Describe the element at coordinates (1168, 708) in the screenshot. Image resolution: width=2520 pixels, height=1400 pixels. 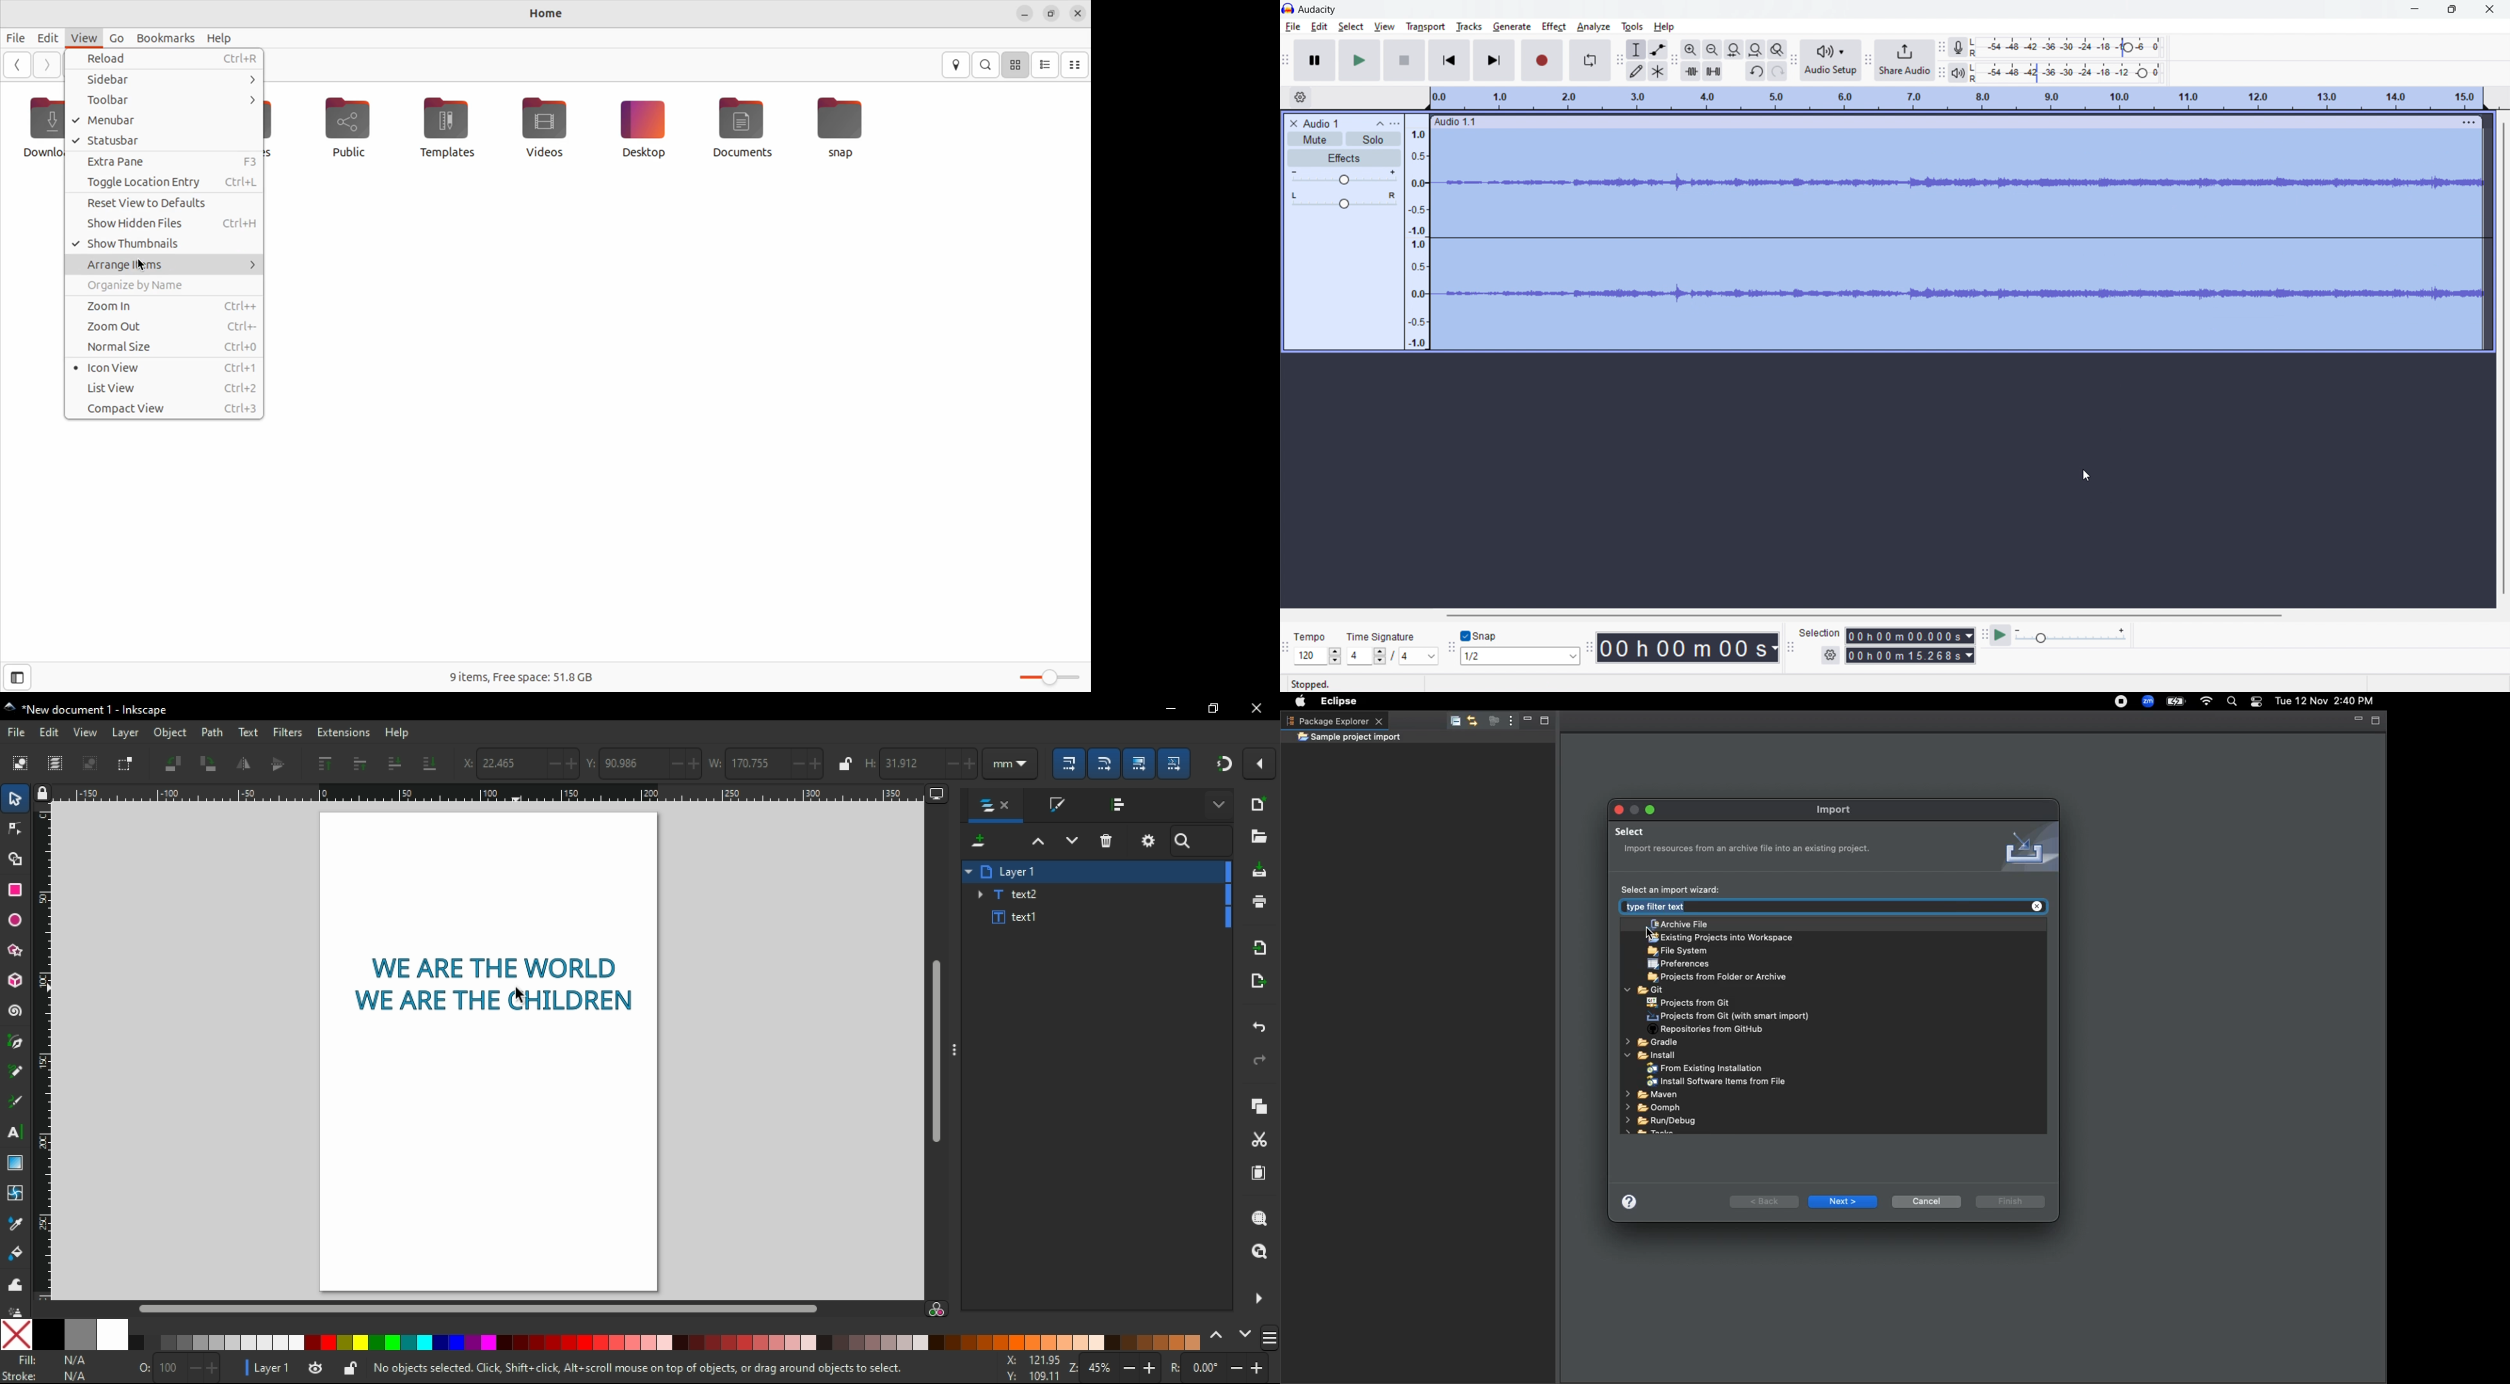
I see `minimize` at that location.